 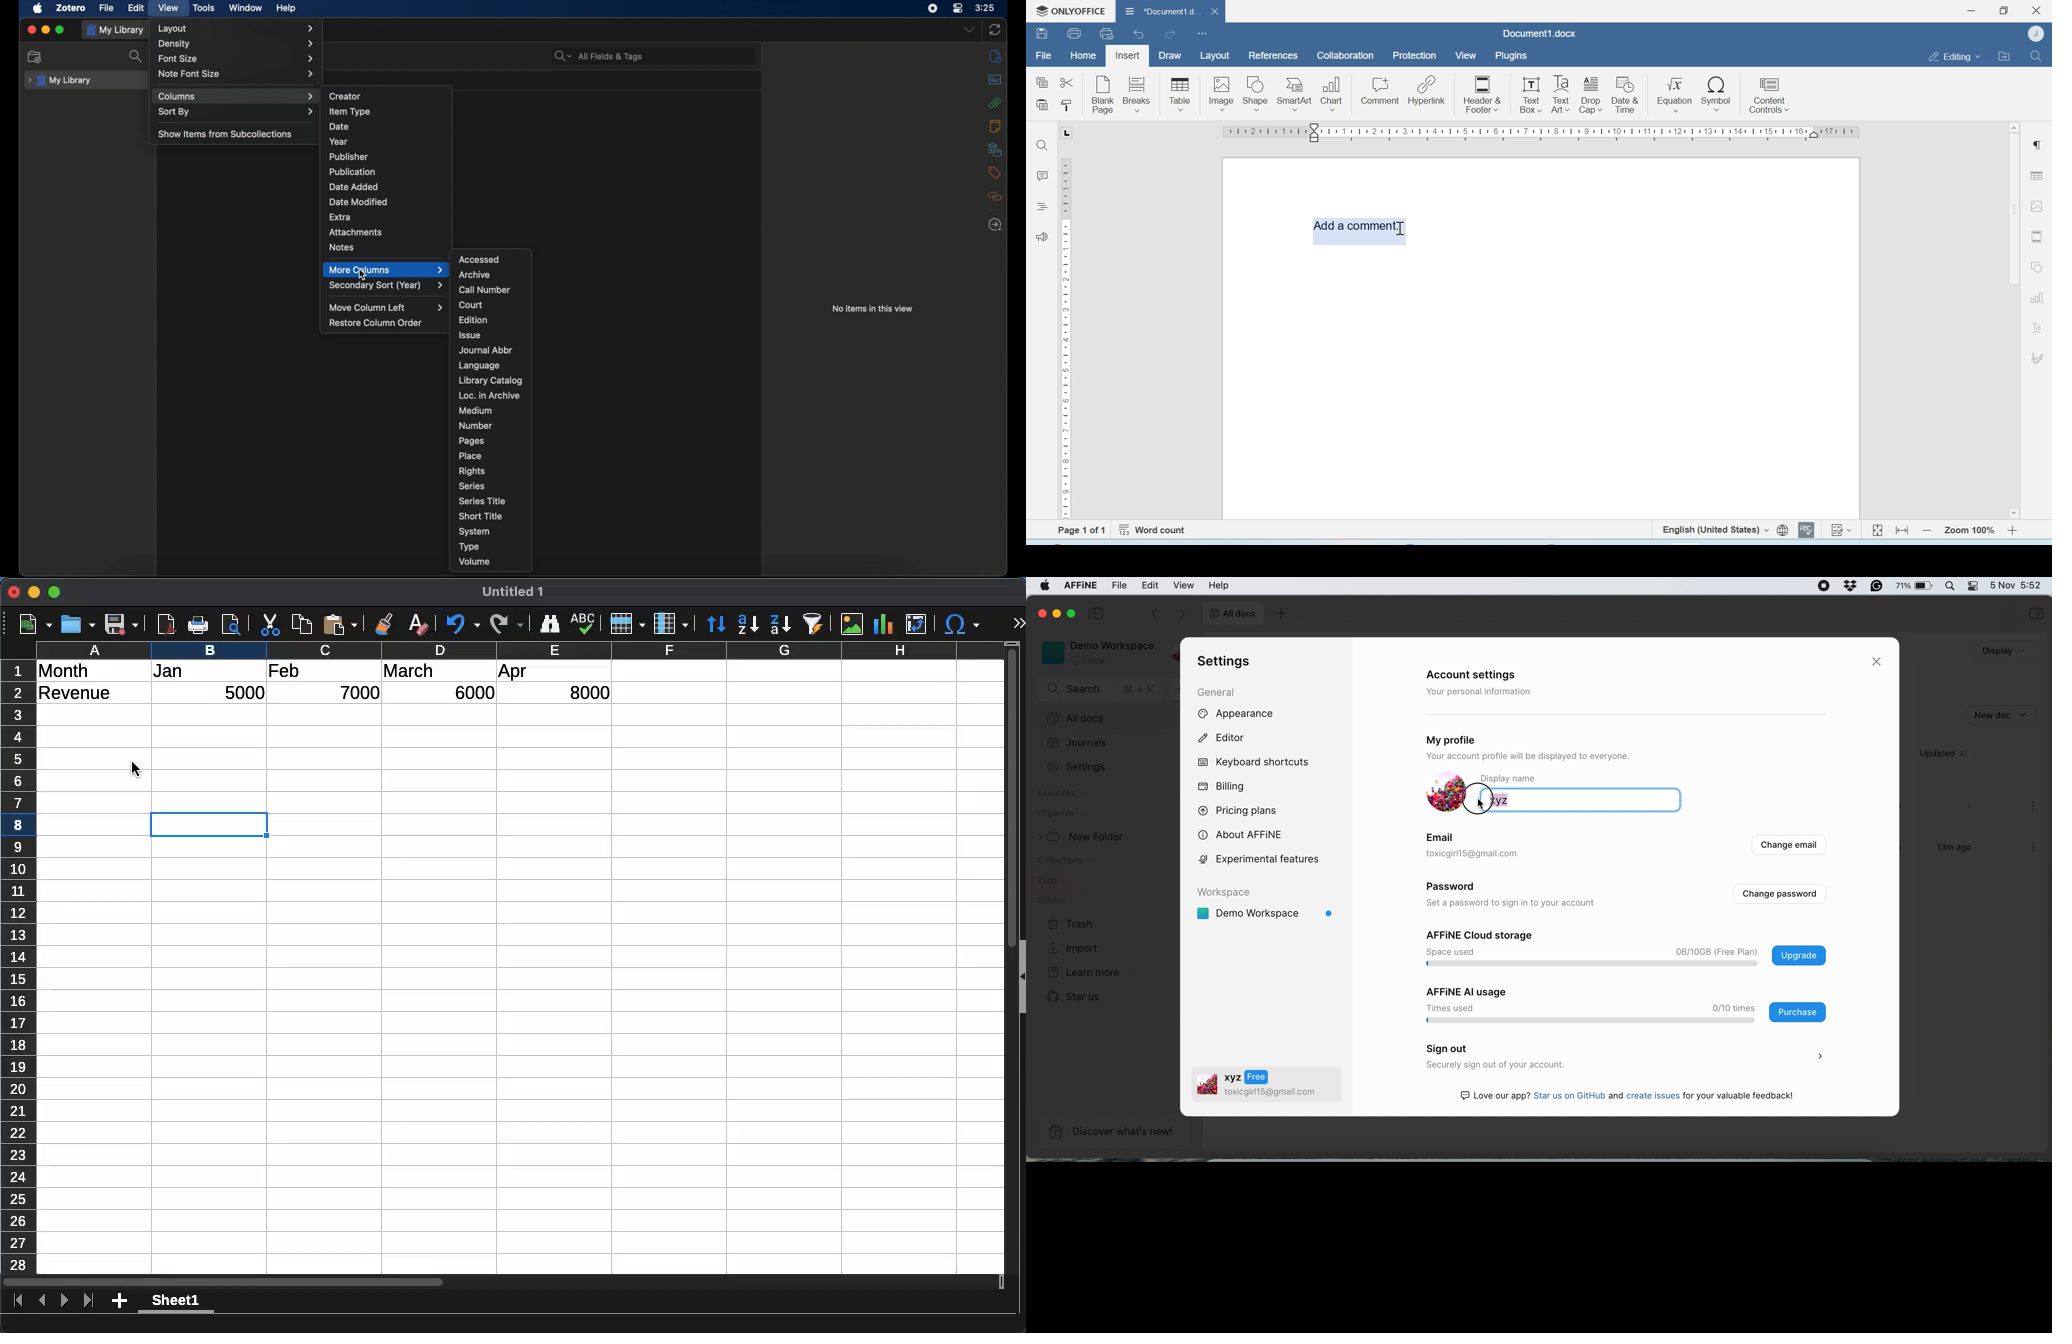 What do you see at coordinates (851, 624) in the screenshot?
I see `image` at bounding box center [851, 624].